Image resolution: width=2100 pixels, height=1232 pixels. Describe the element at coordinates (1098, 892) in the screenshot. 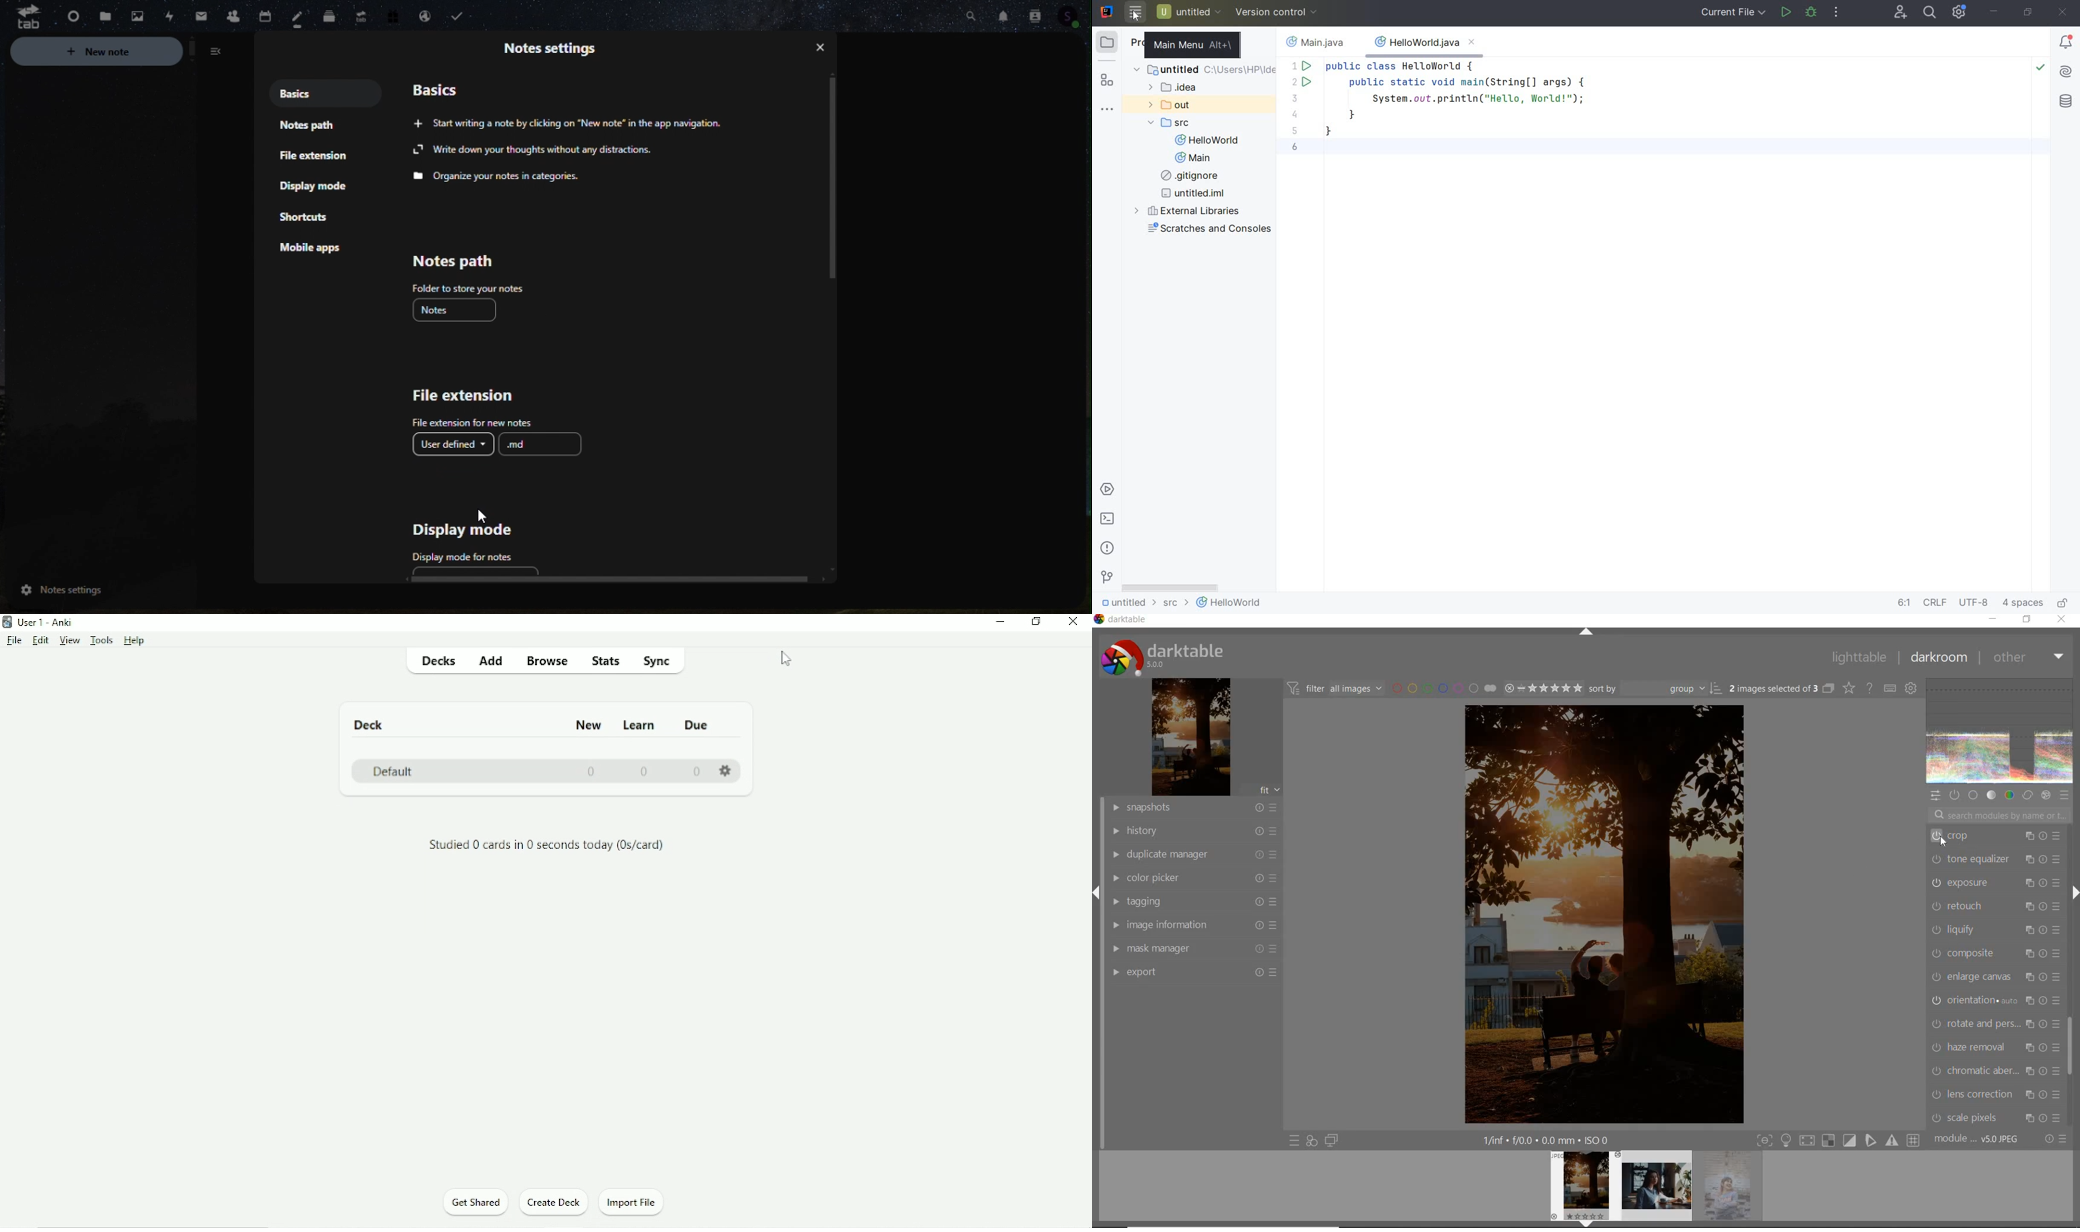

I see `expand/collapse` at that location.